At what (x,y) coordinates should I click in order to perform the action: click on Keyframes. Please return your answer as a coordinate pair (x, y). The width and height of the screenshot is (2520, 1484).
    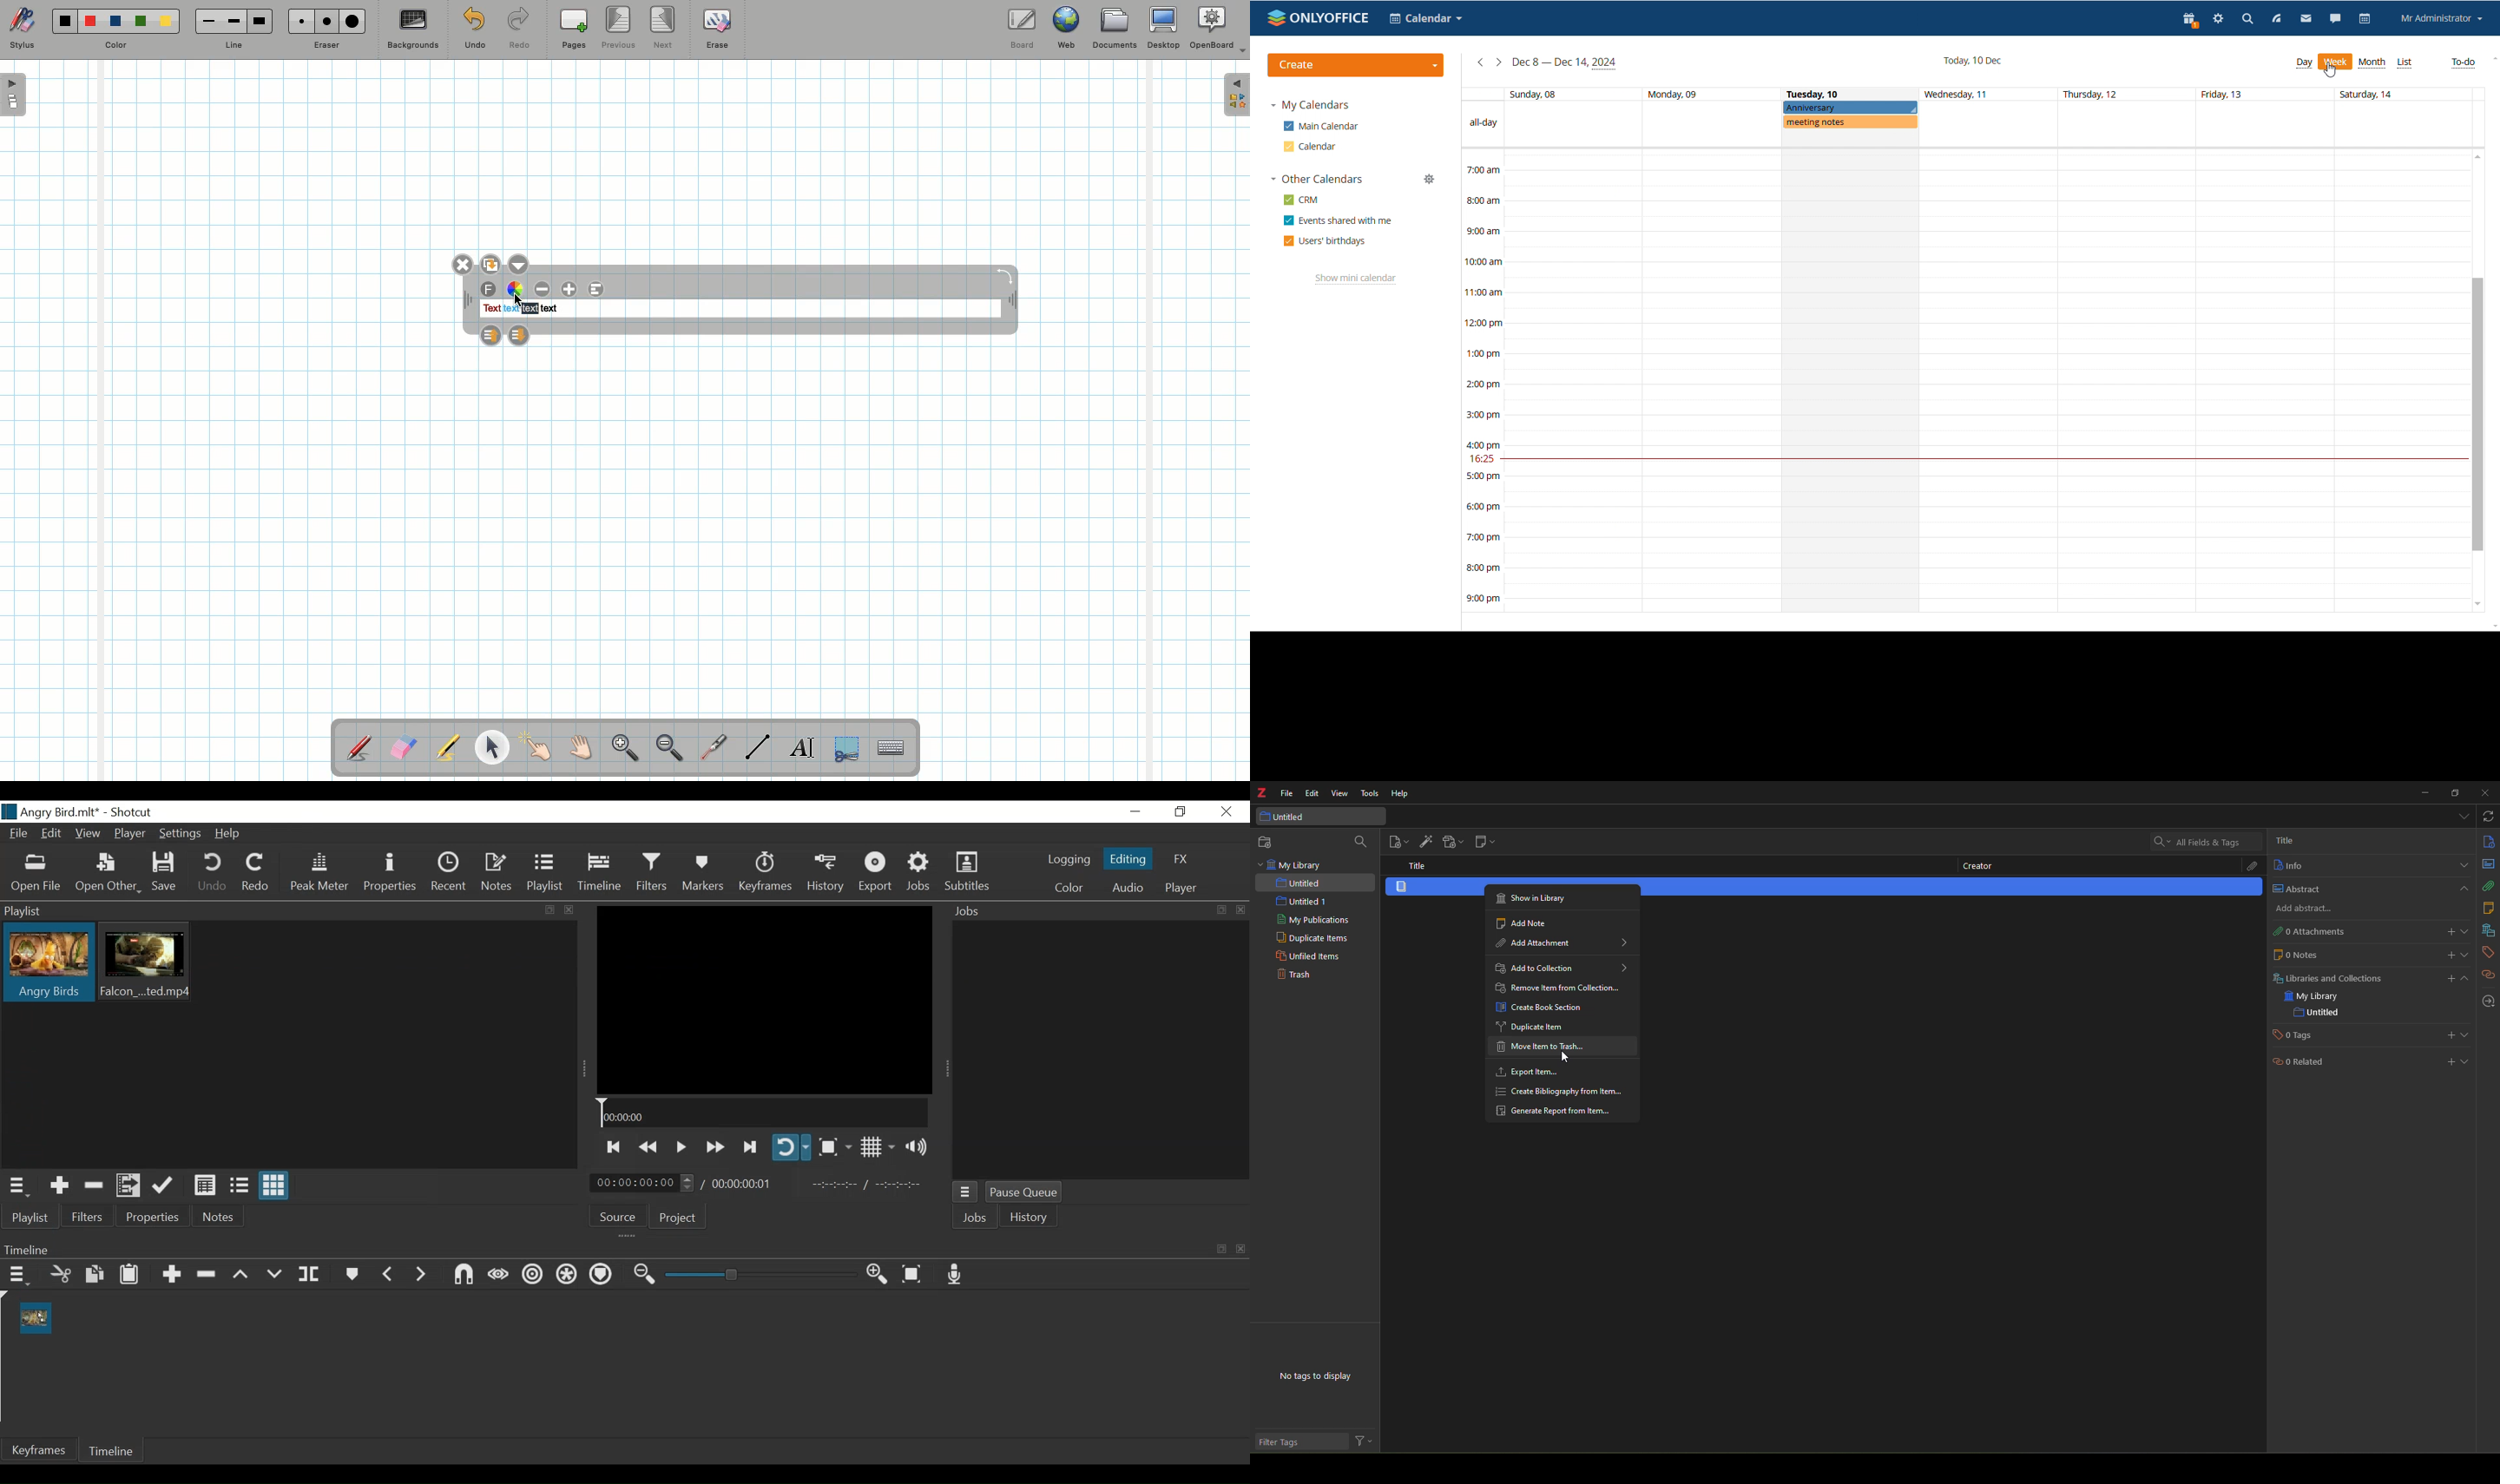
    Looking at the image, I should click on (765, 873).